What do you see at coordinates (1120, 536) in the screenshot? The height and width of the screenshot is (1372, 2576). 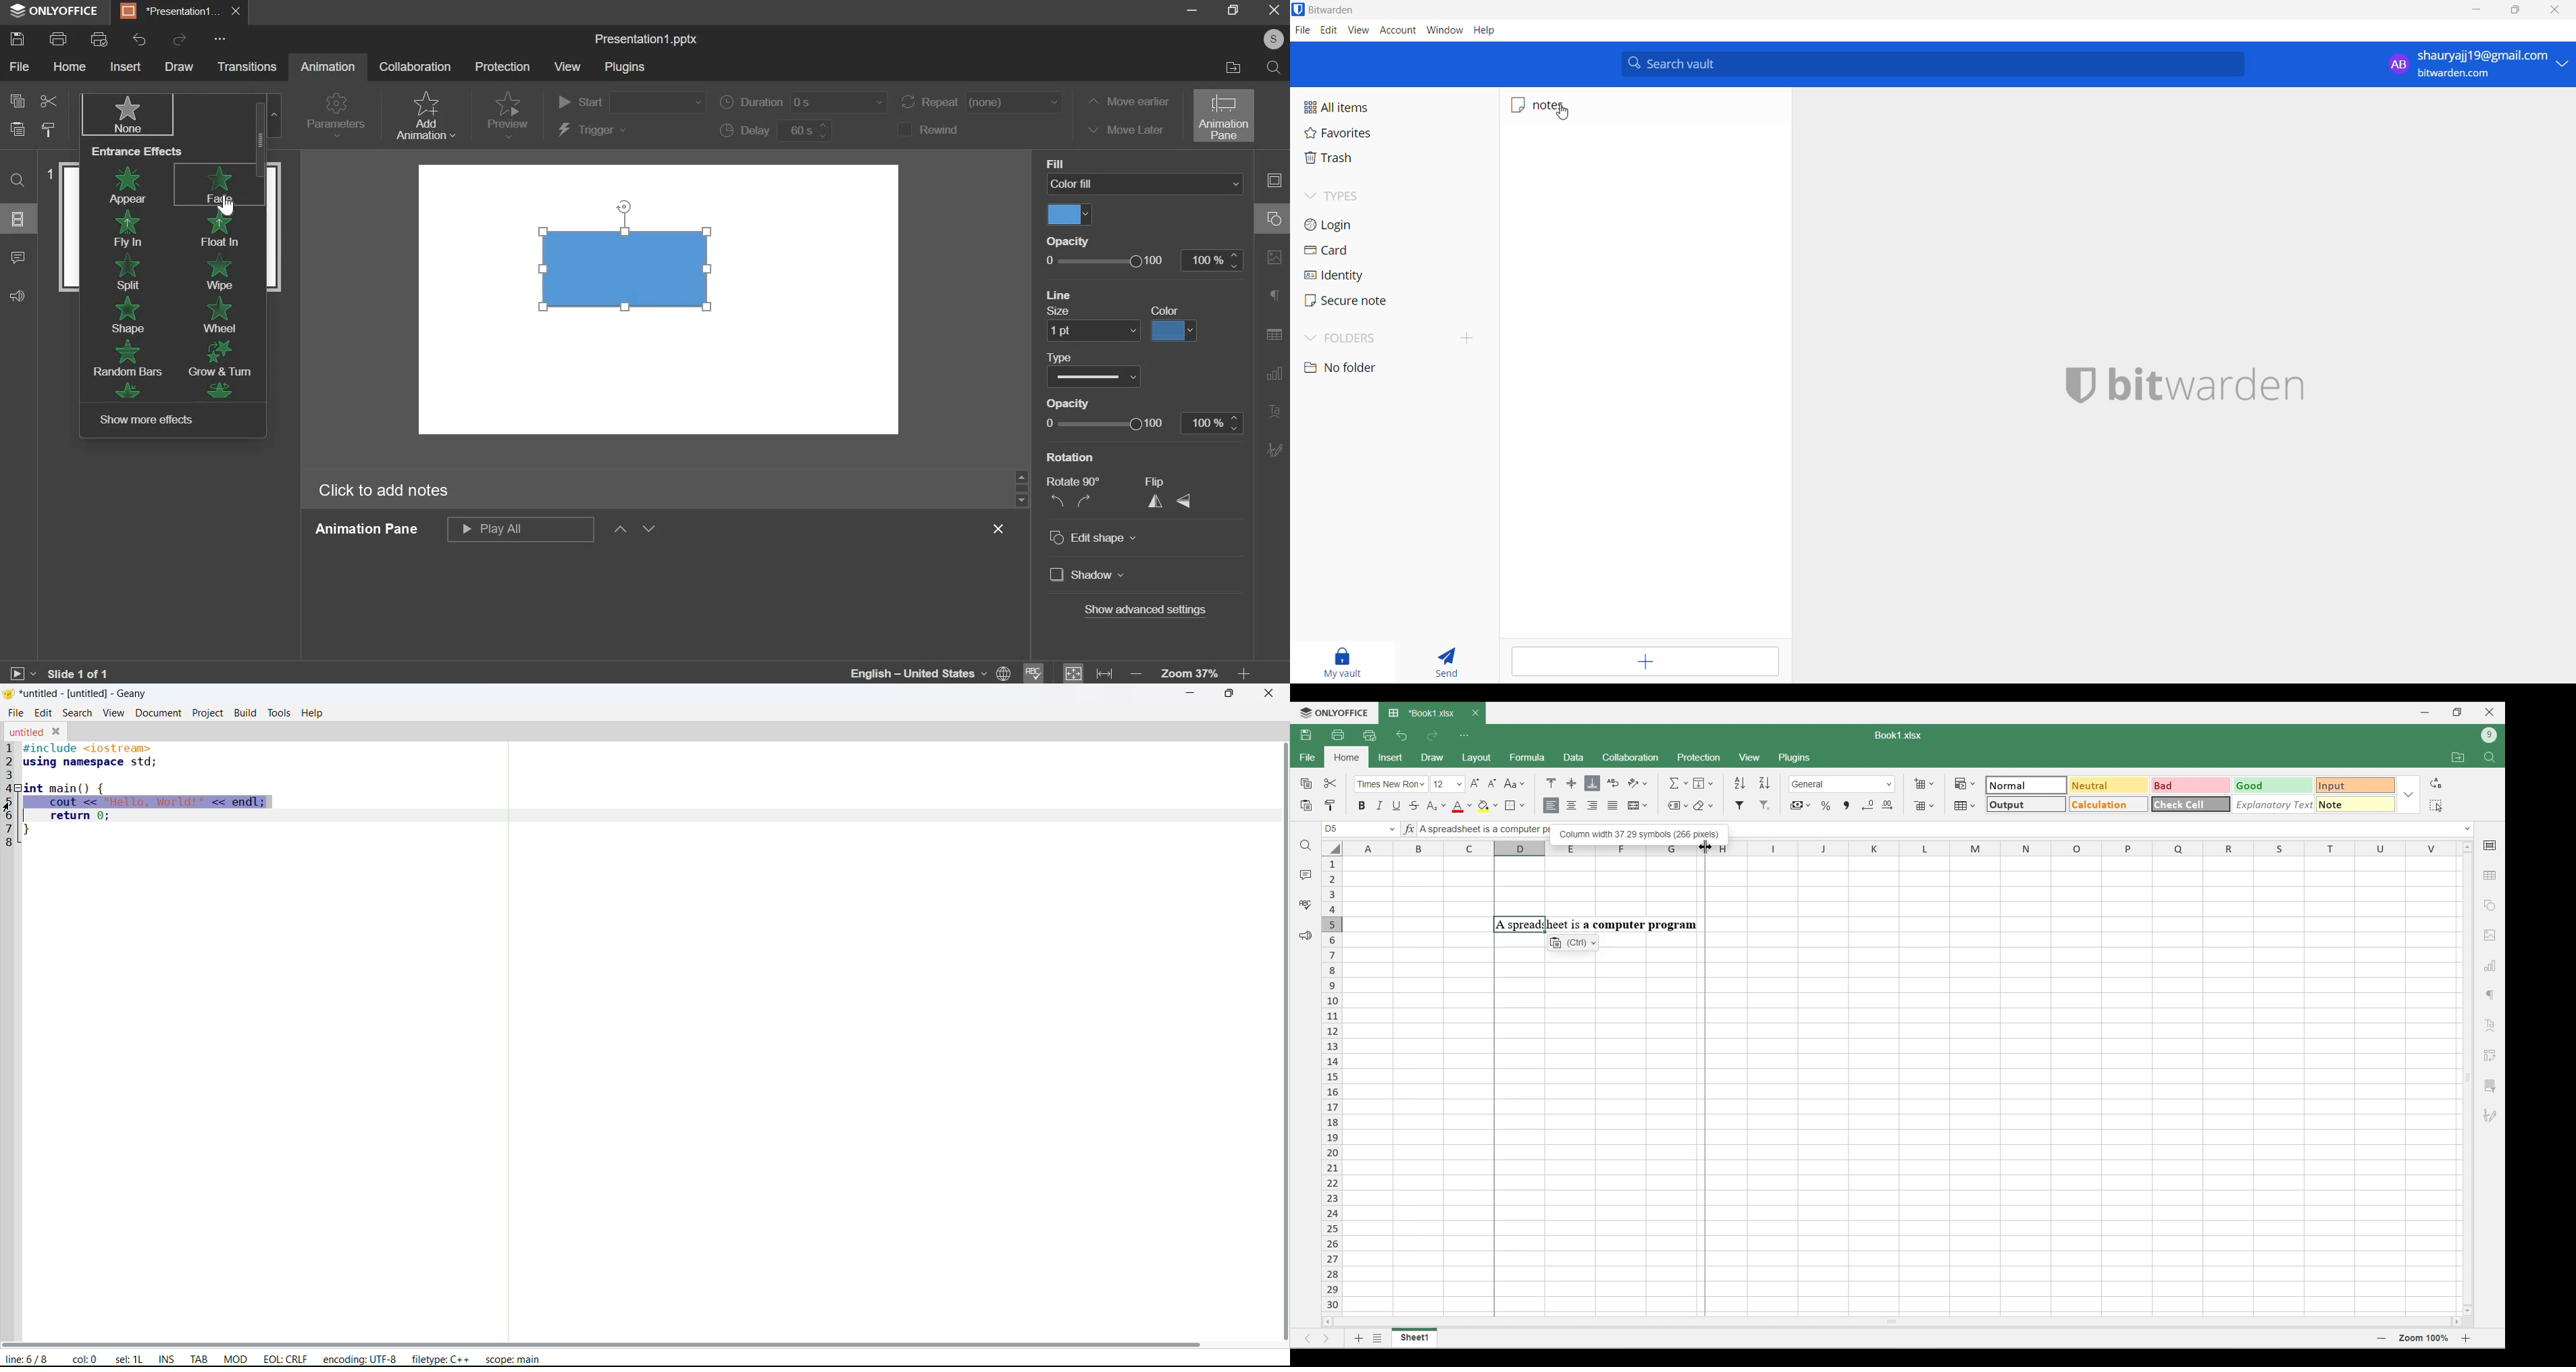 I see `edit shape` at bounding box center [1120, 536].